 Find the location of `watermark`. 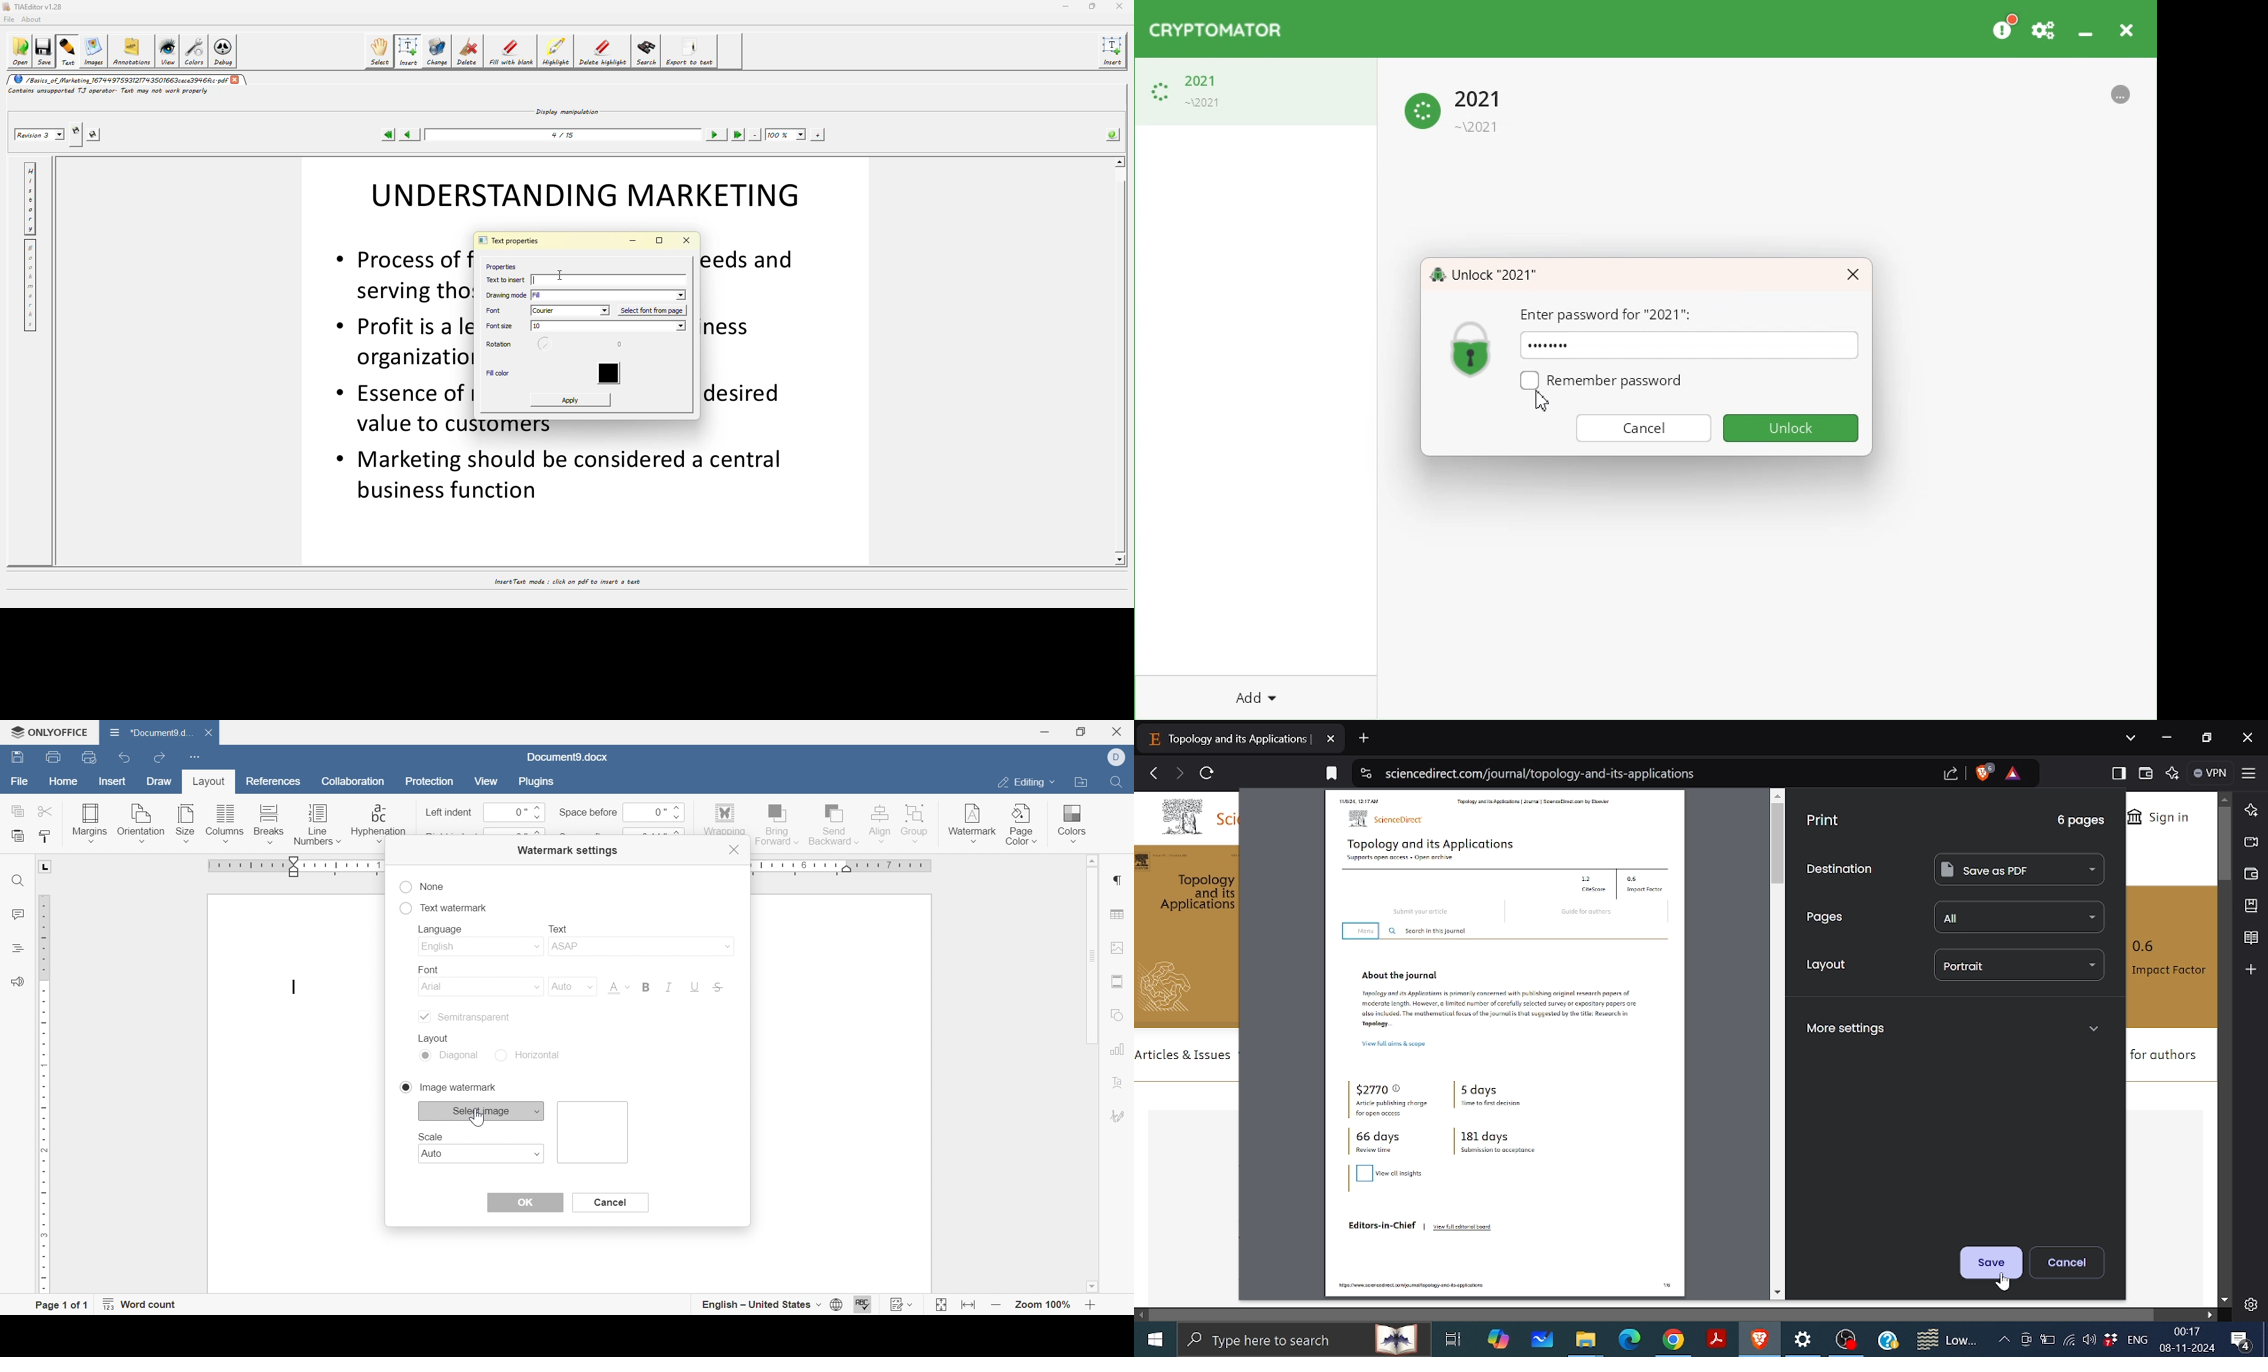

watermark is located at coordinates (971, 820).